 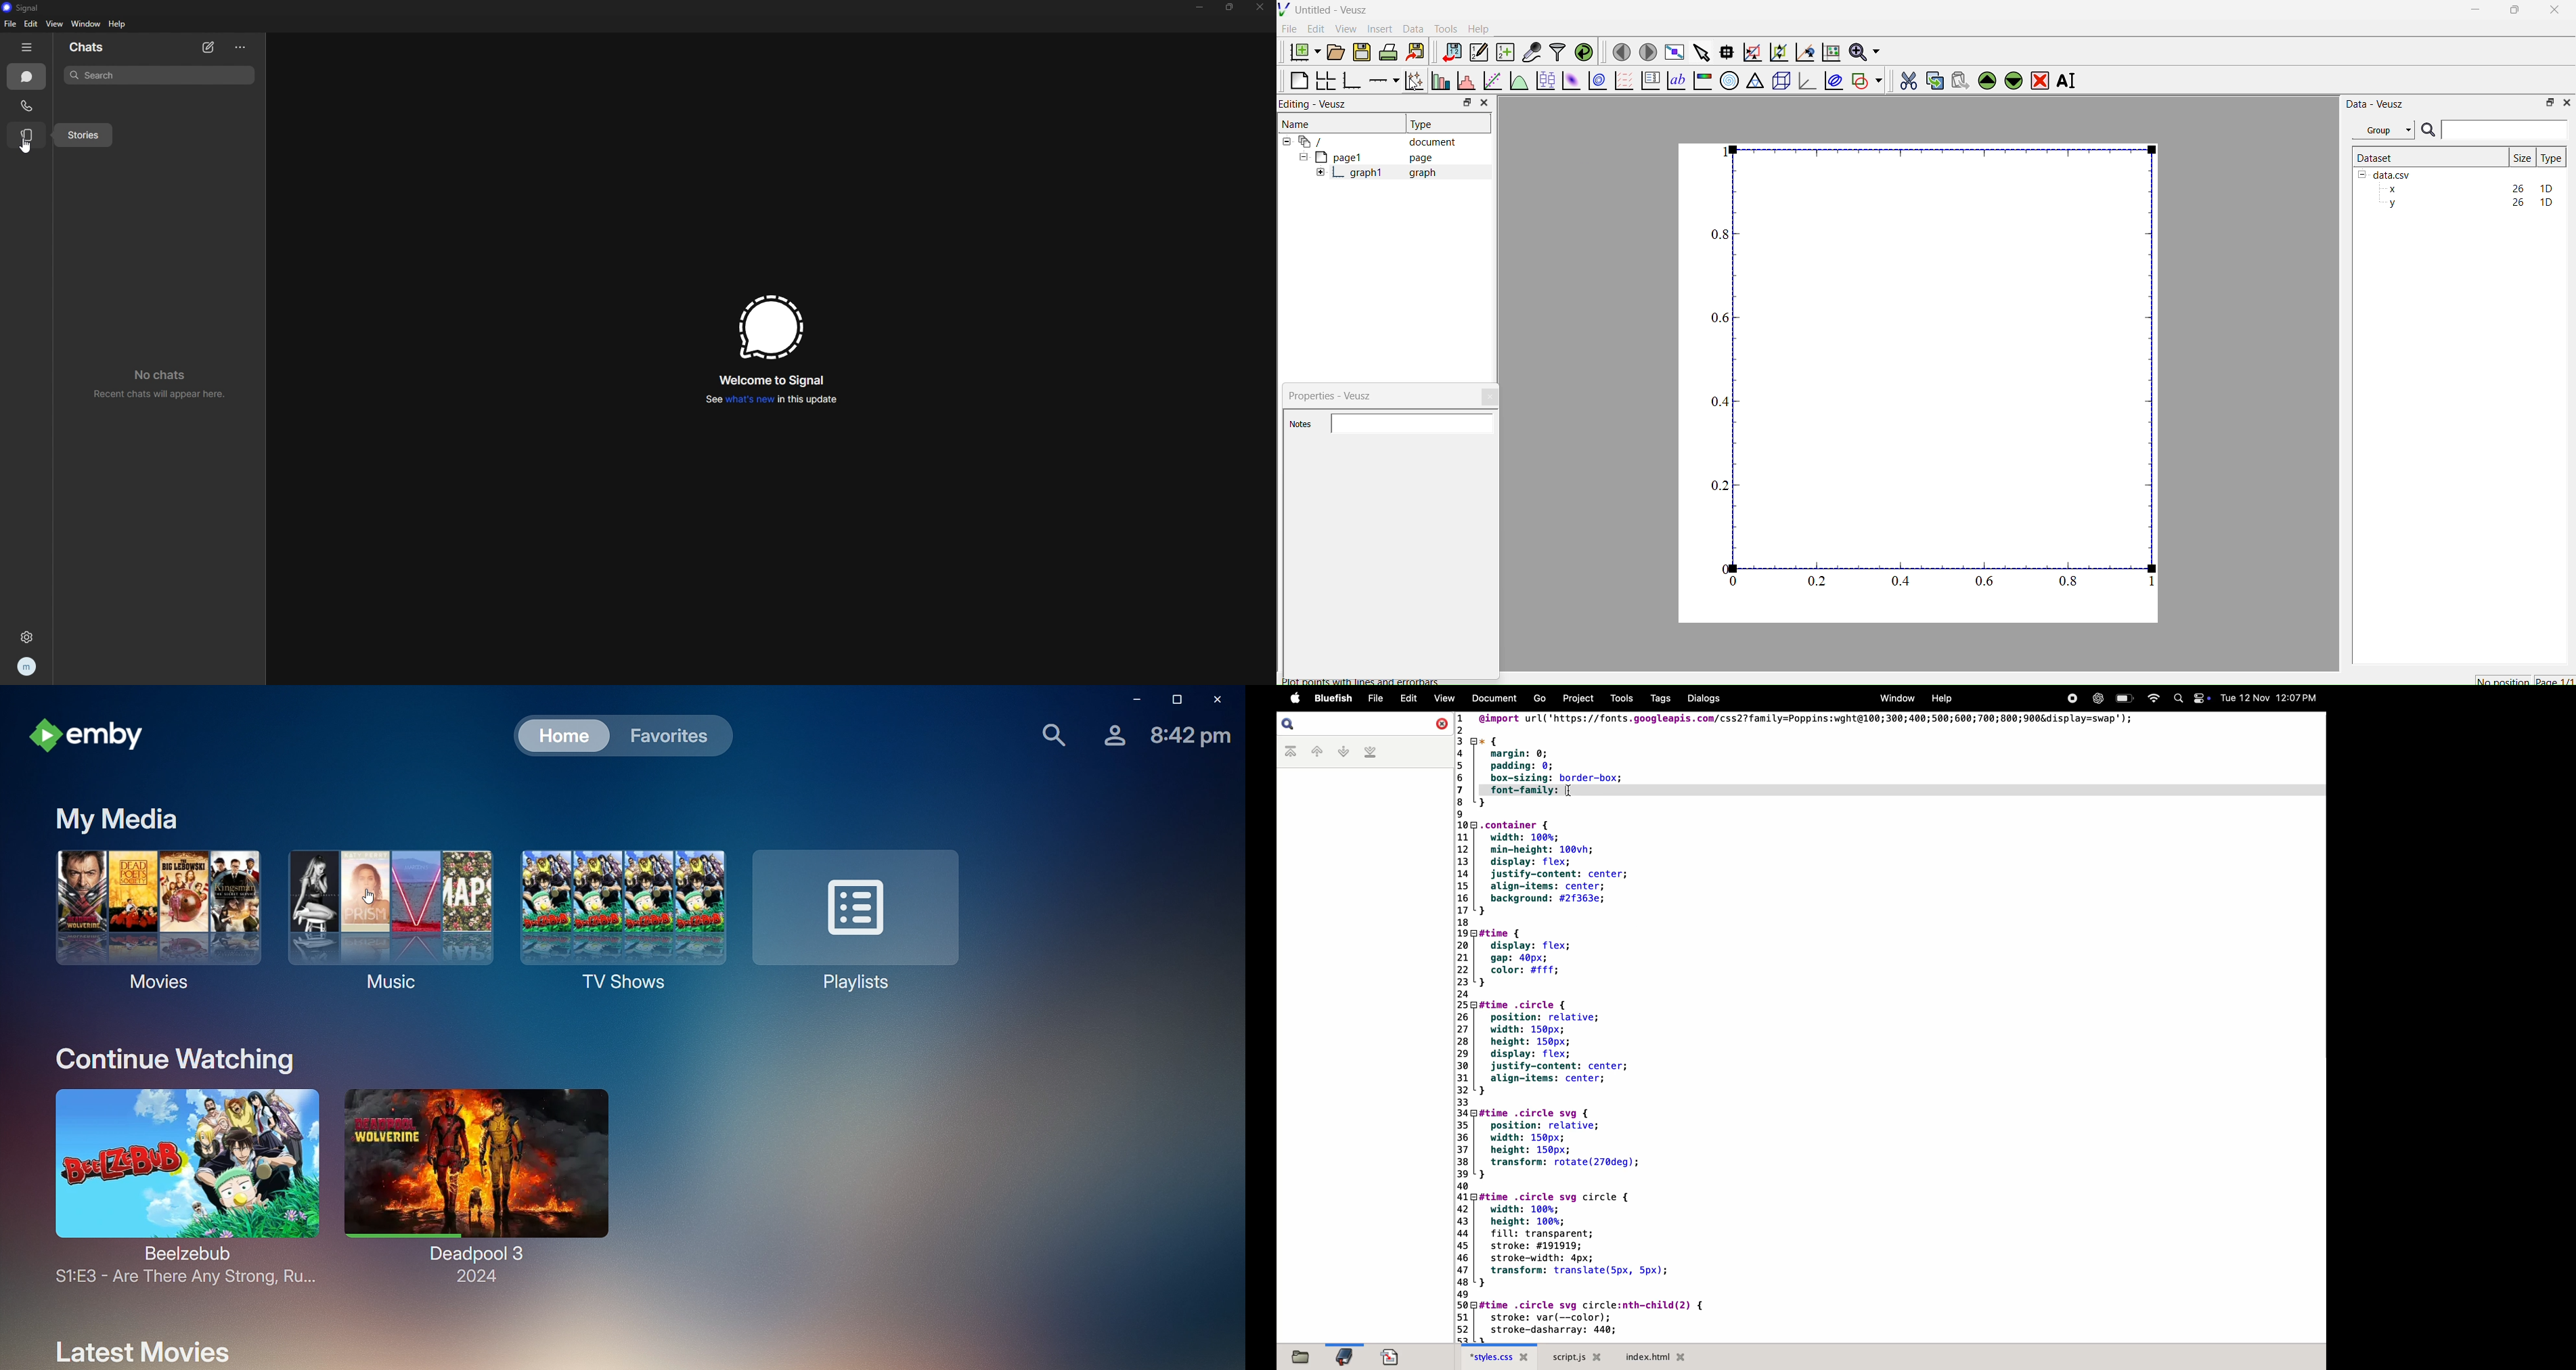 I want to click on Control Centre, so click(x=2202, y=697).